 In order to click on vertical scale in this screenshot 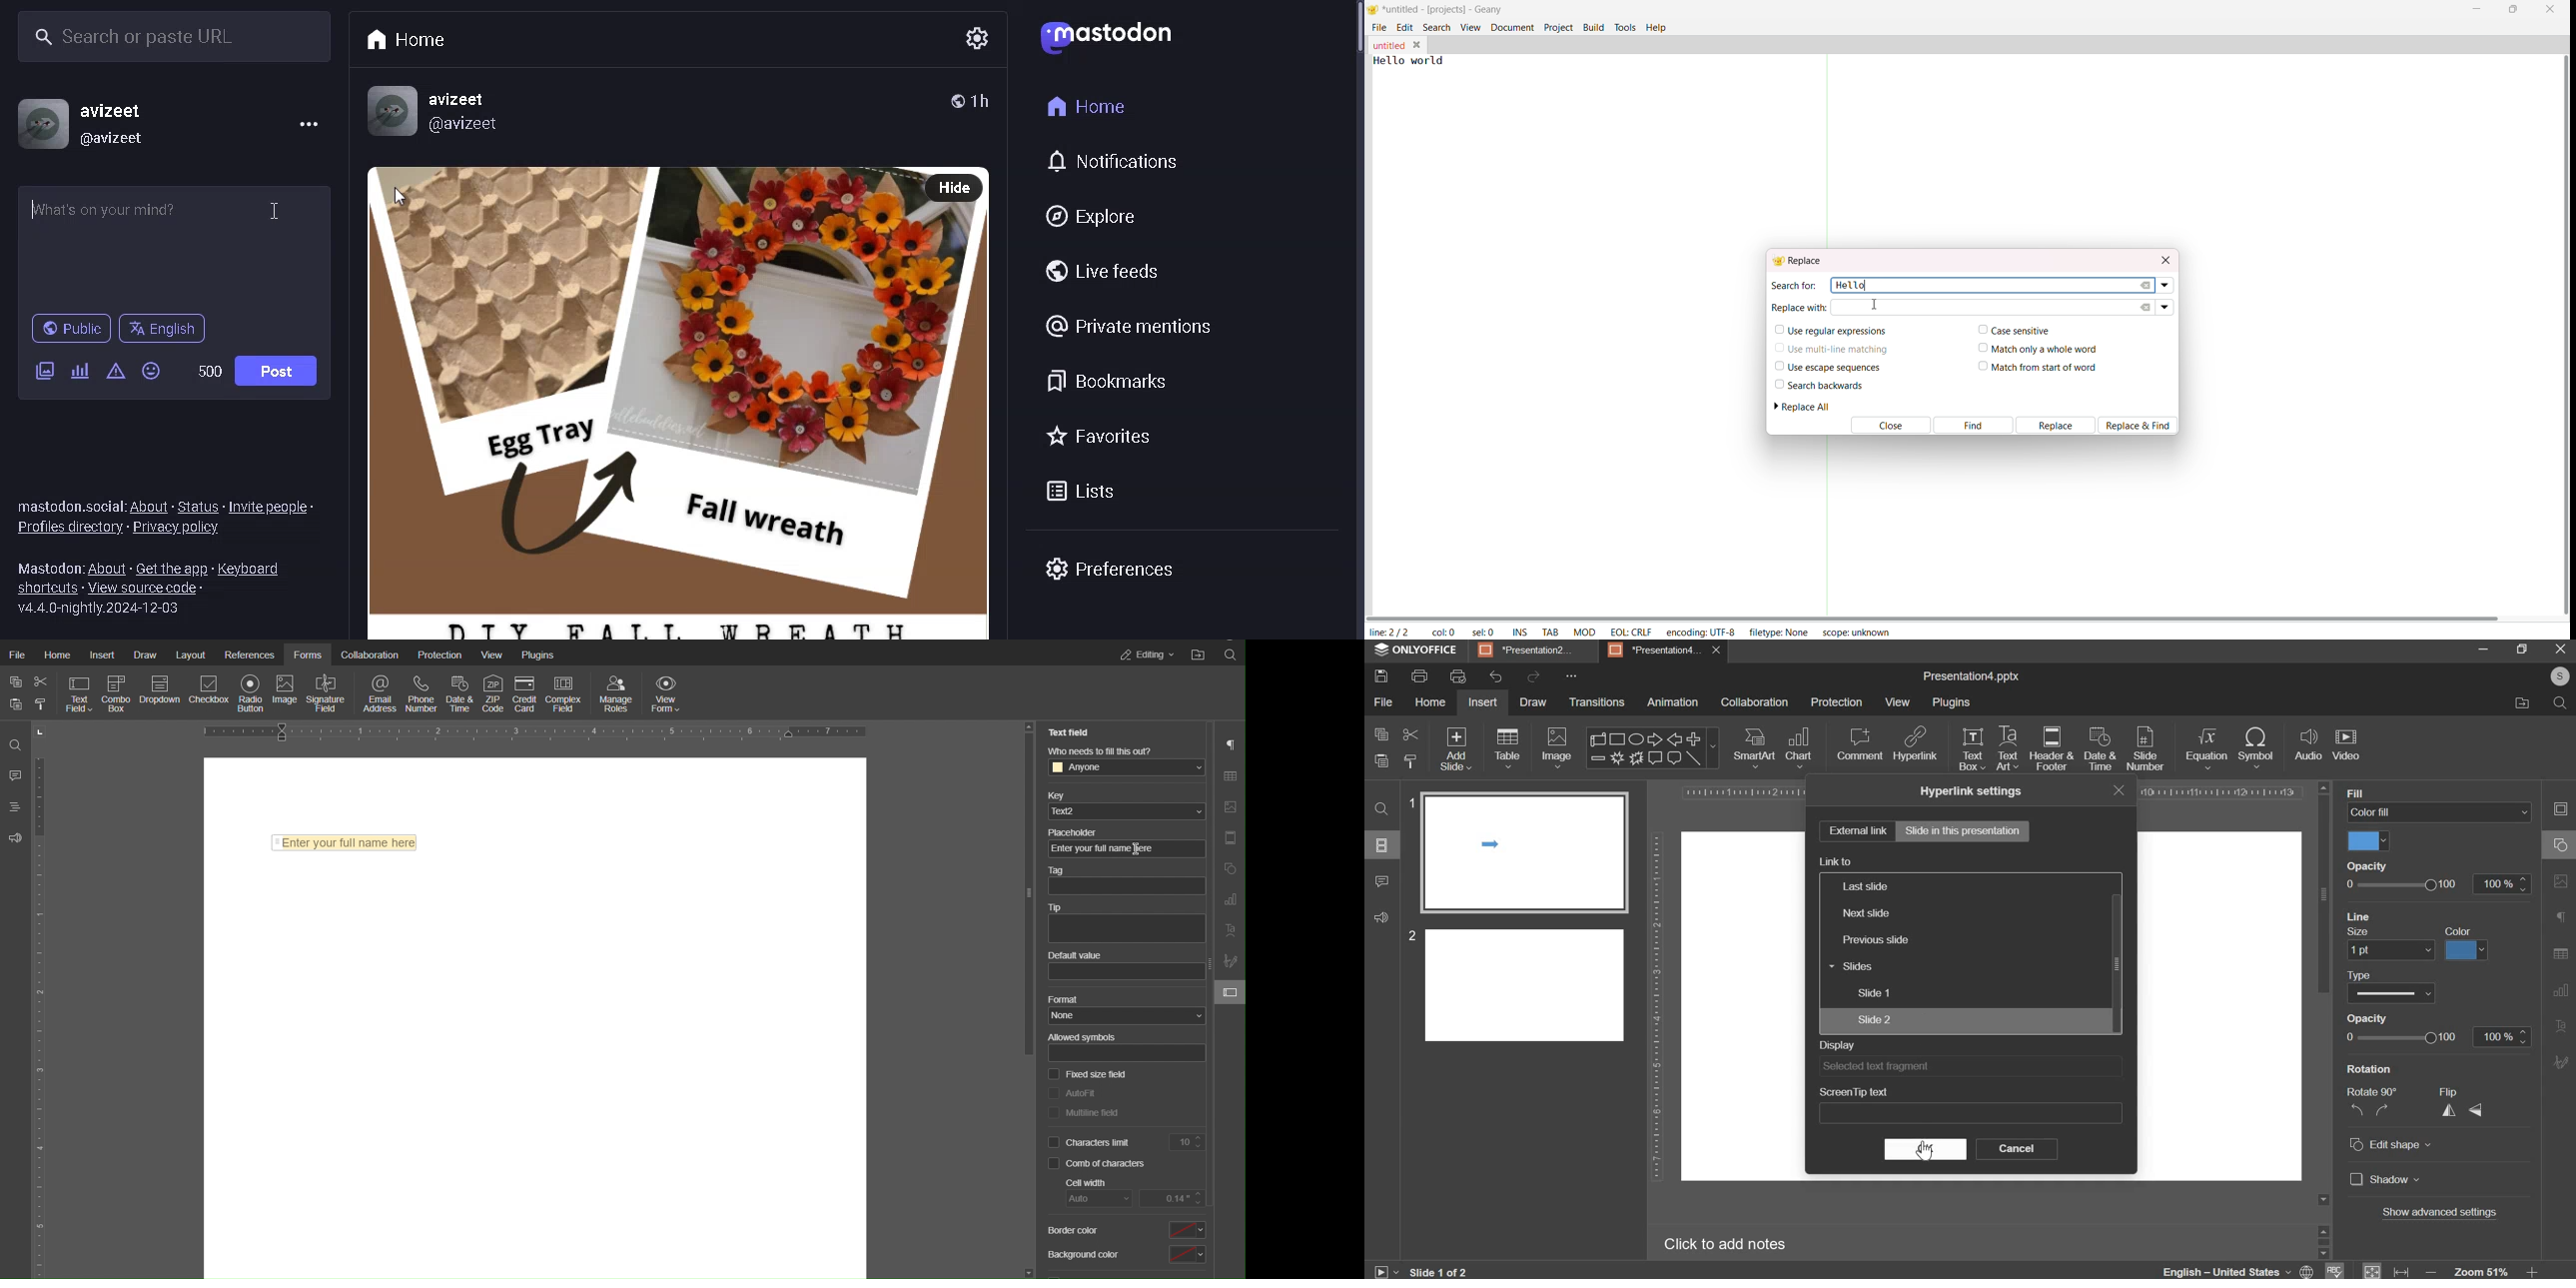, I will do `click(1653, 1008)`.